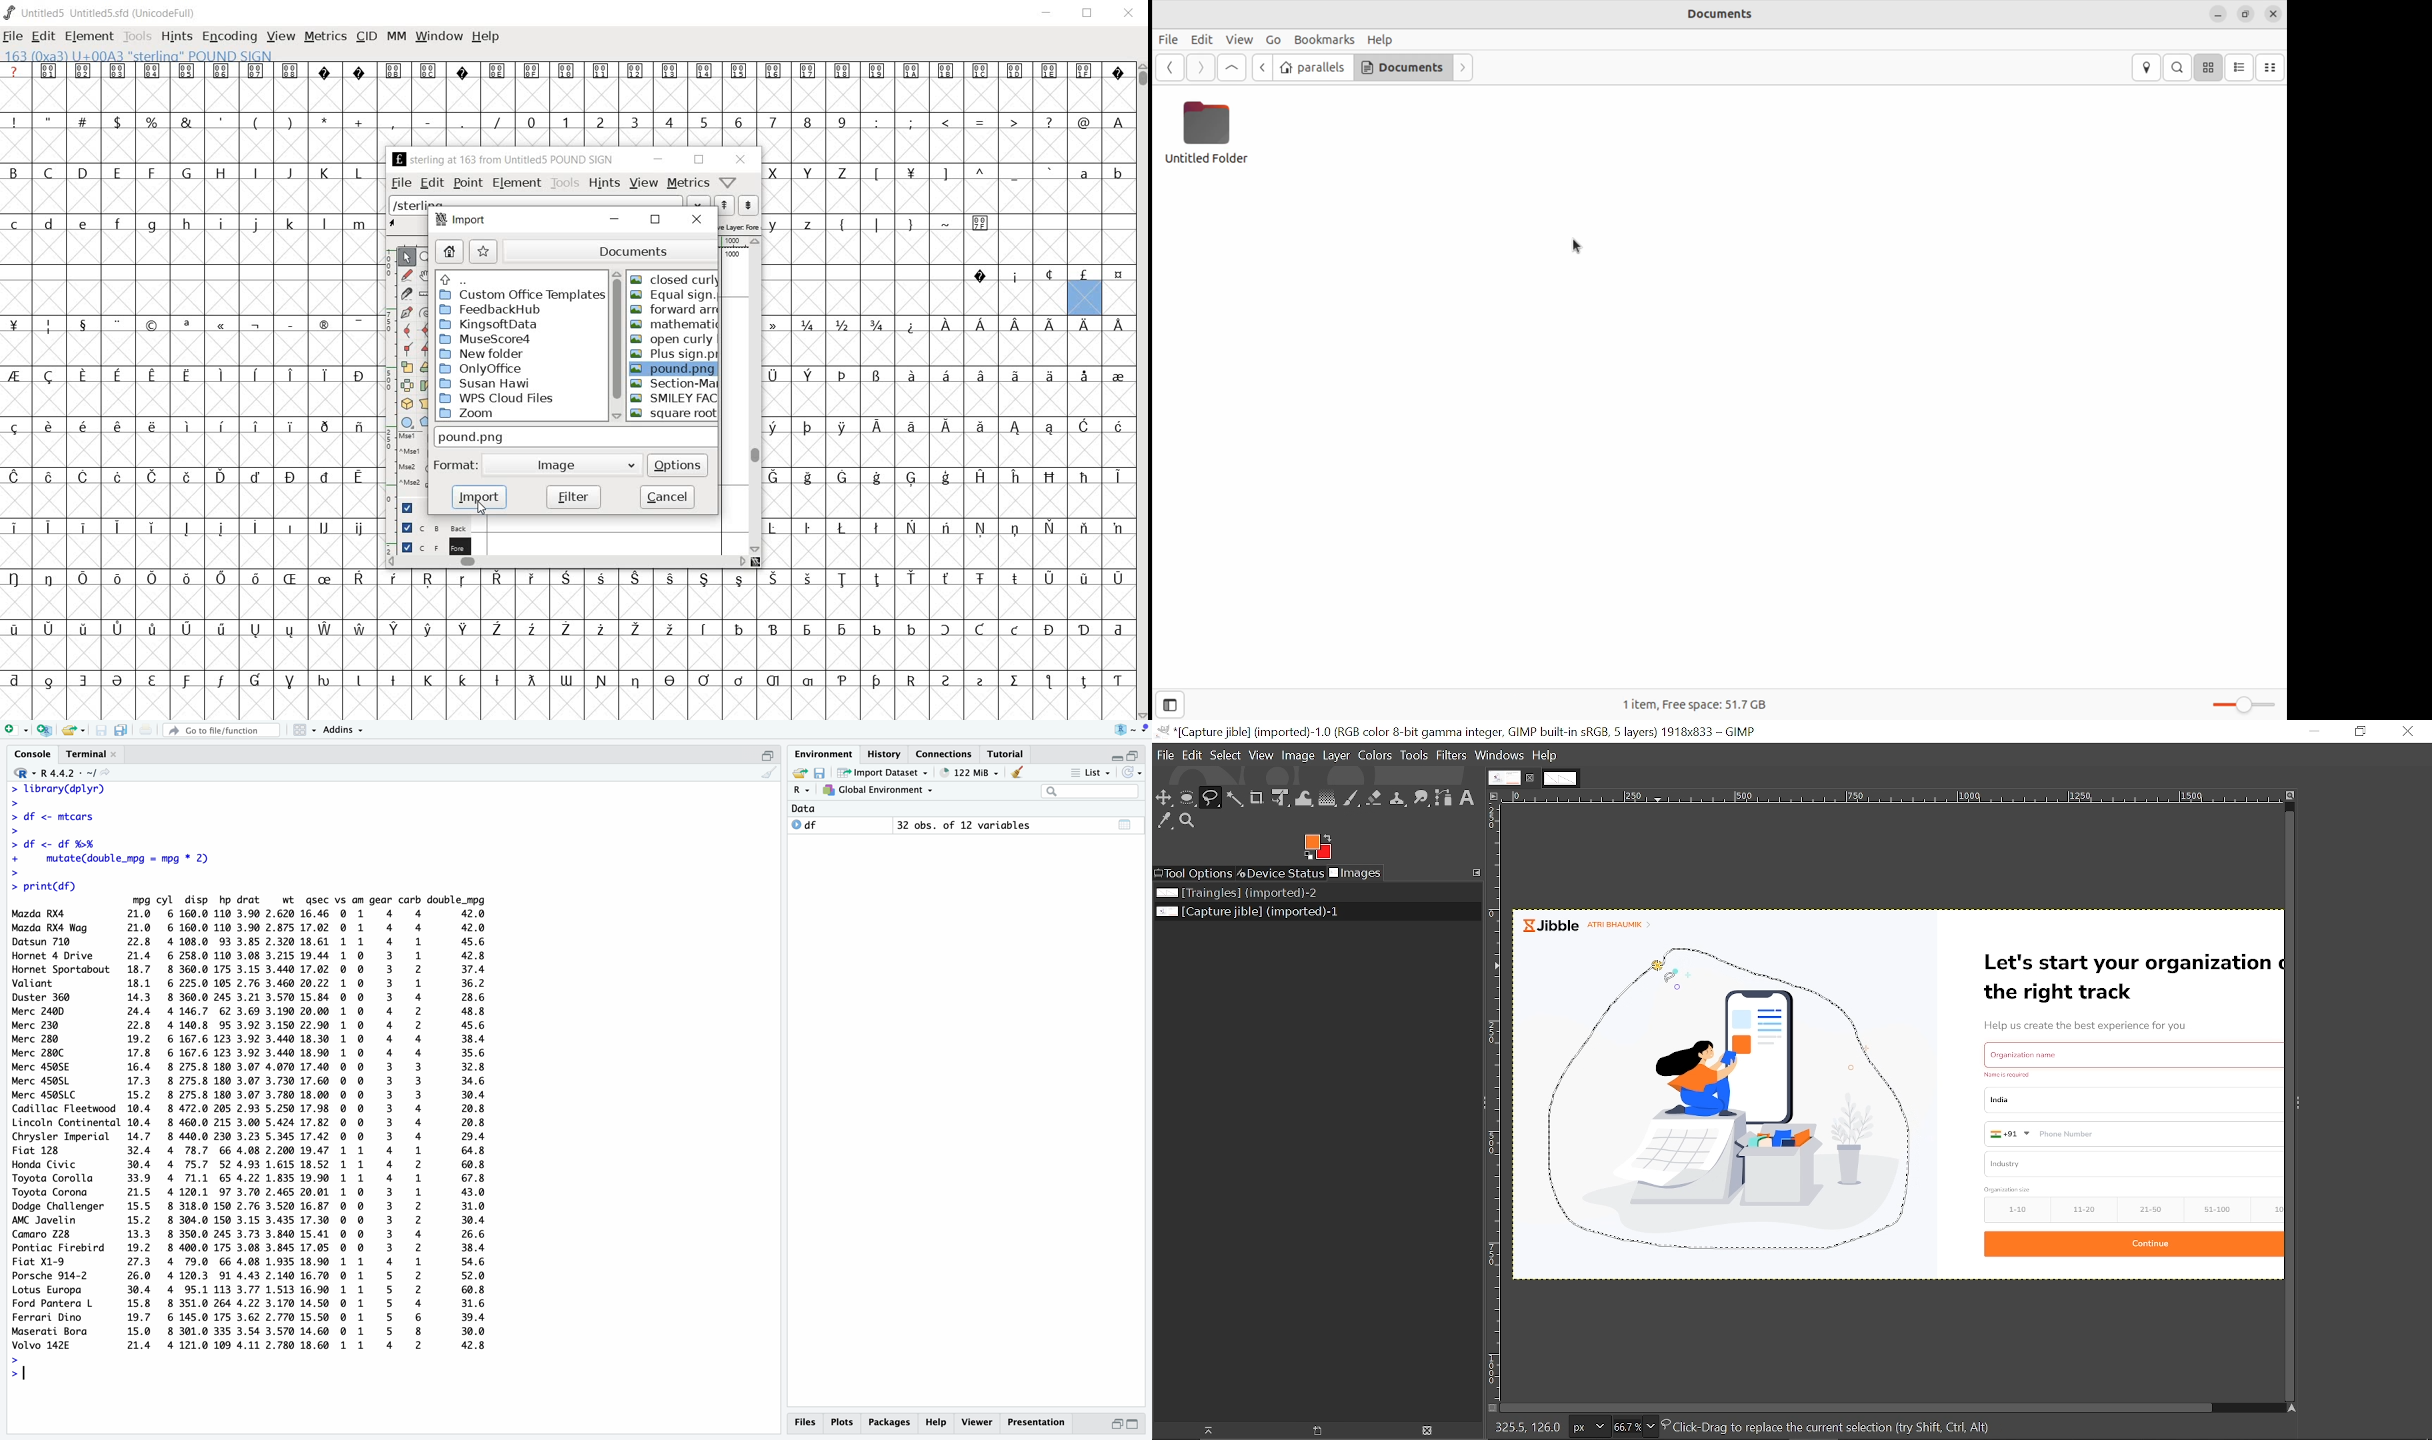 This screenshot has width=2436, height=1456. Describe the element at coordinates (497, 71) in the screenshot. I see `Symbol` at that location.